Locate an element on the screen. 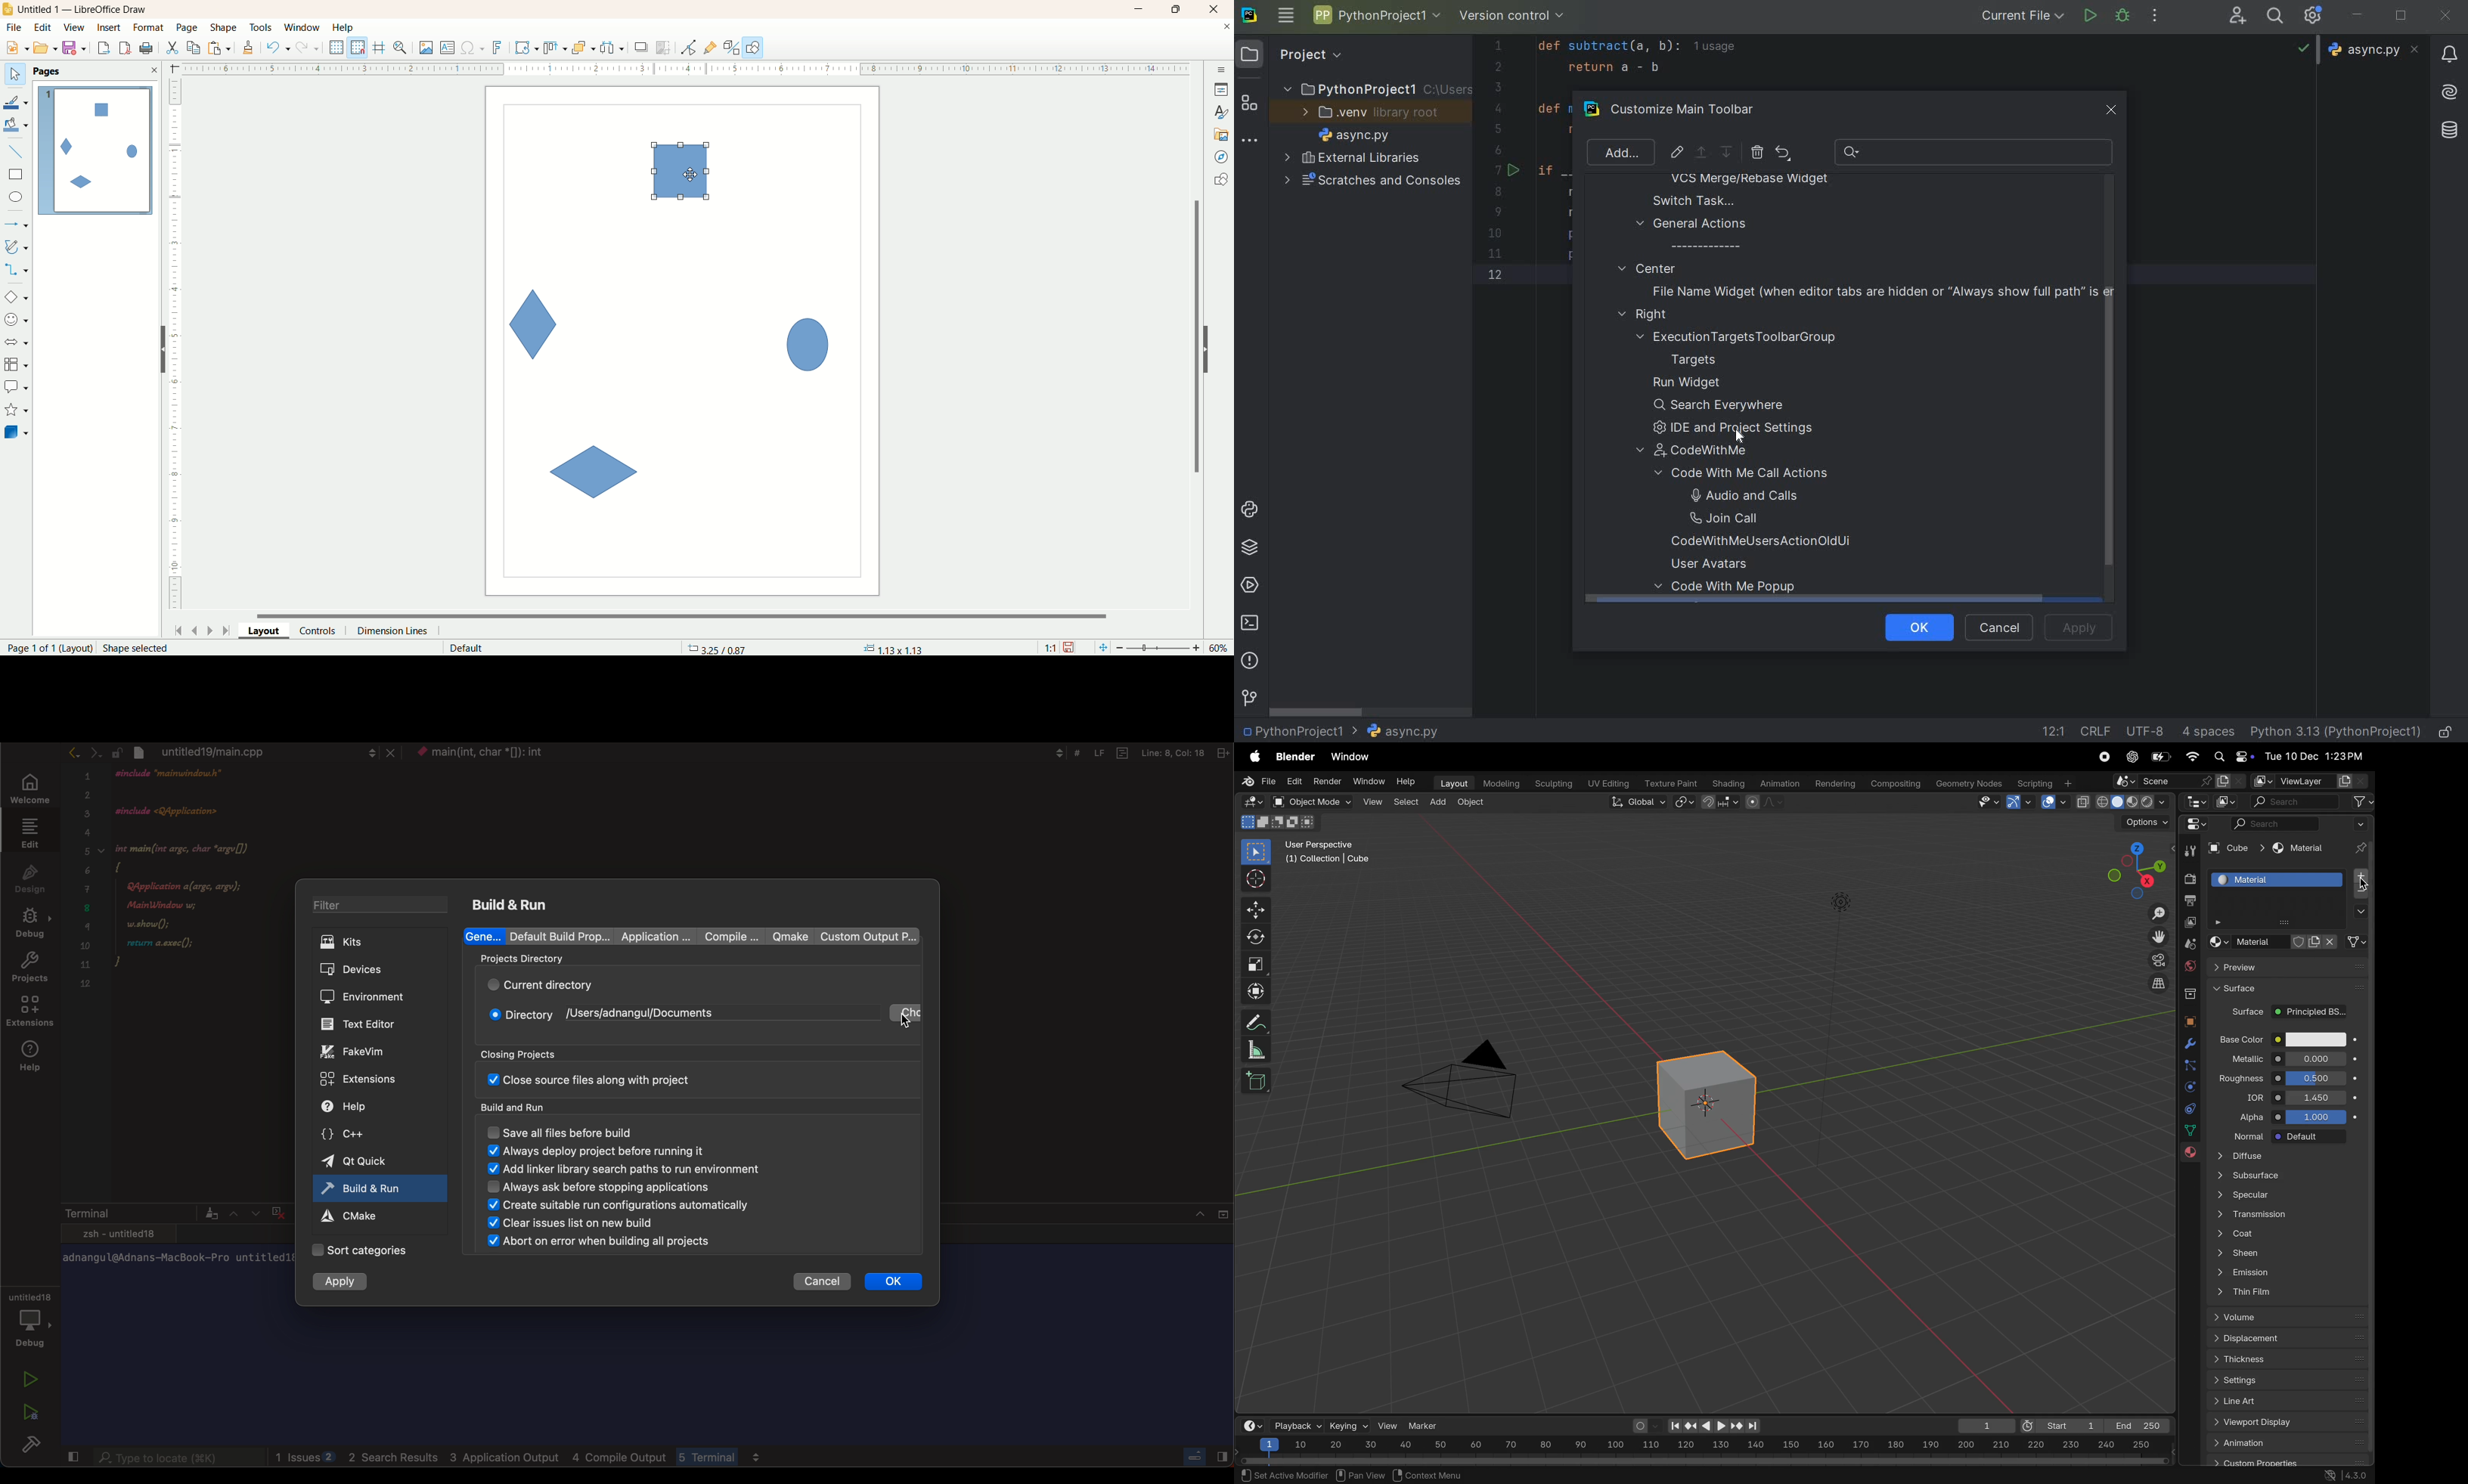  scale is located at coordinates (1254, 961).